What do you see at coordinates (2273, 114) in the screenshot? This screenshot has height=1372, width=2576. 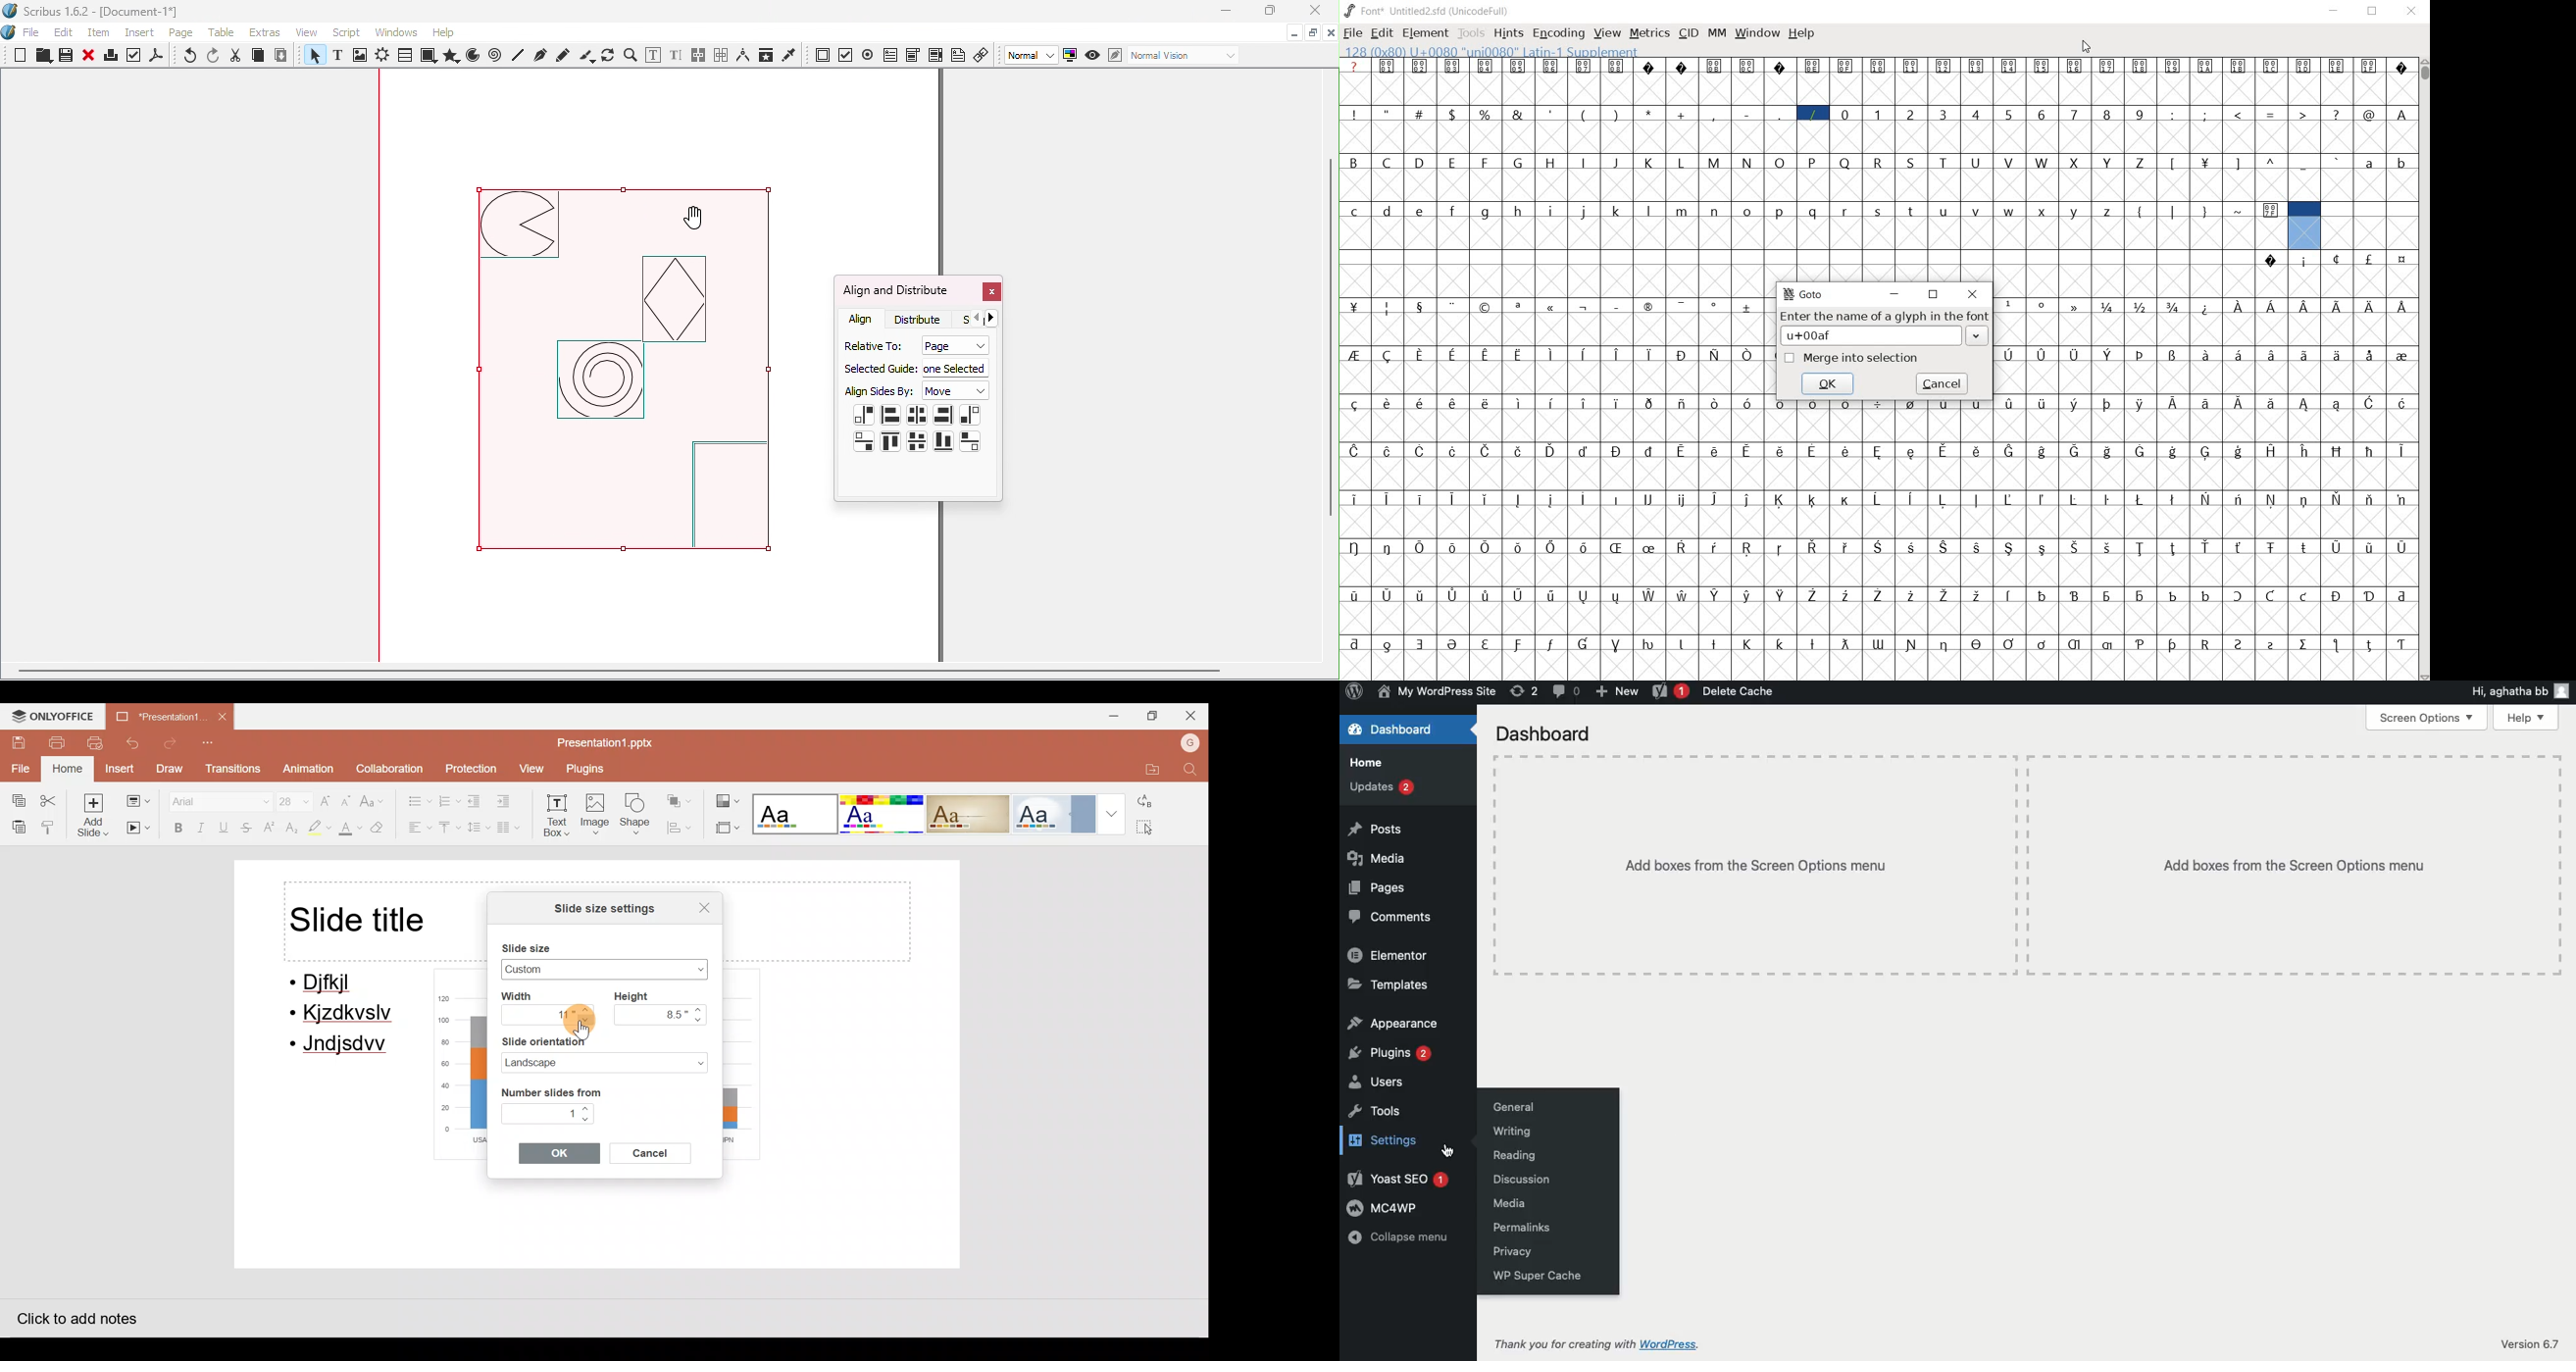 I see `=` at bounding box center [2273, 114].